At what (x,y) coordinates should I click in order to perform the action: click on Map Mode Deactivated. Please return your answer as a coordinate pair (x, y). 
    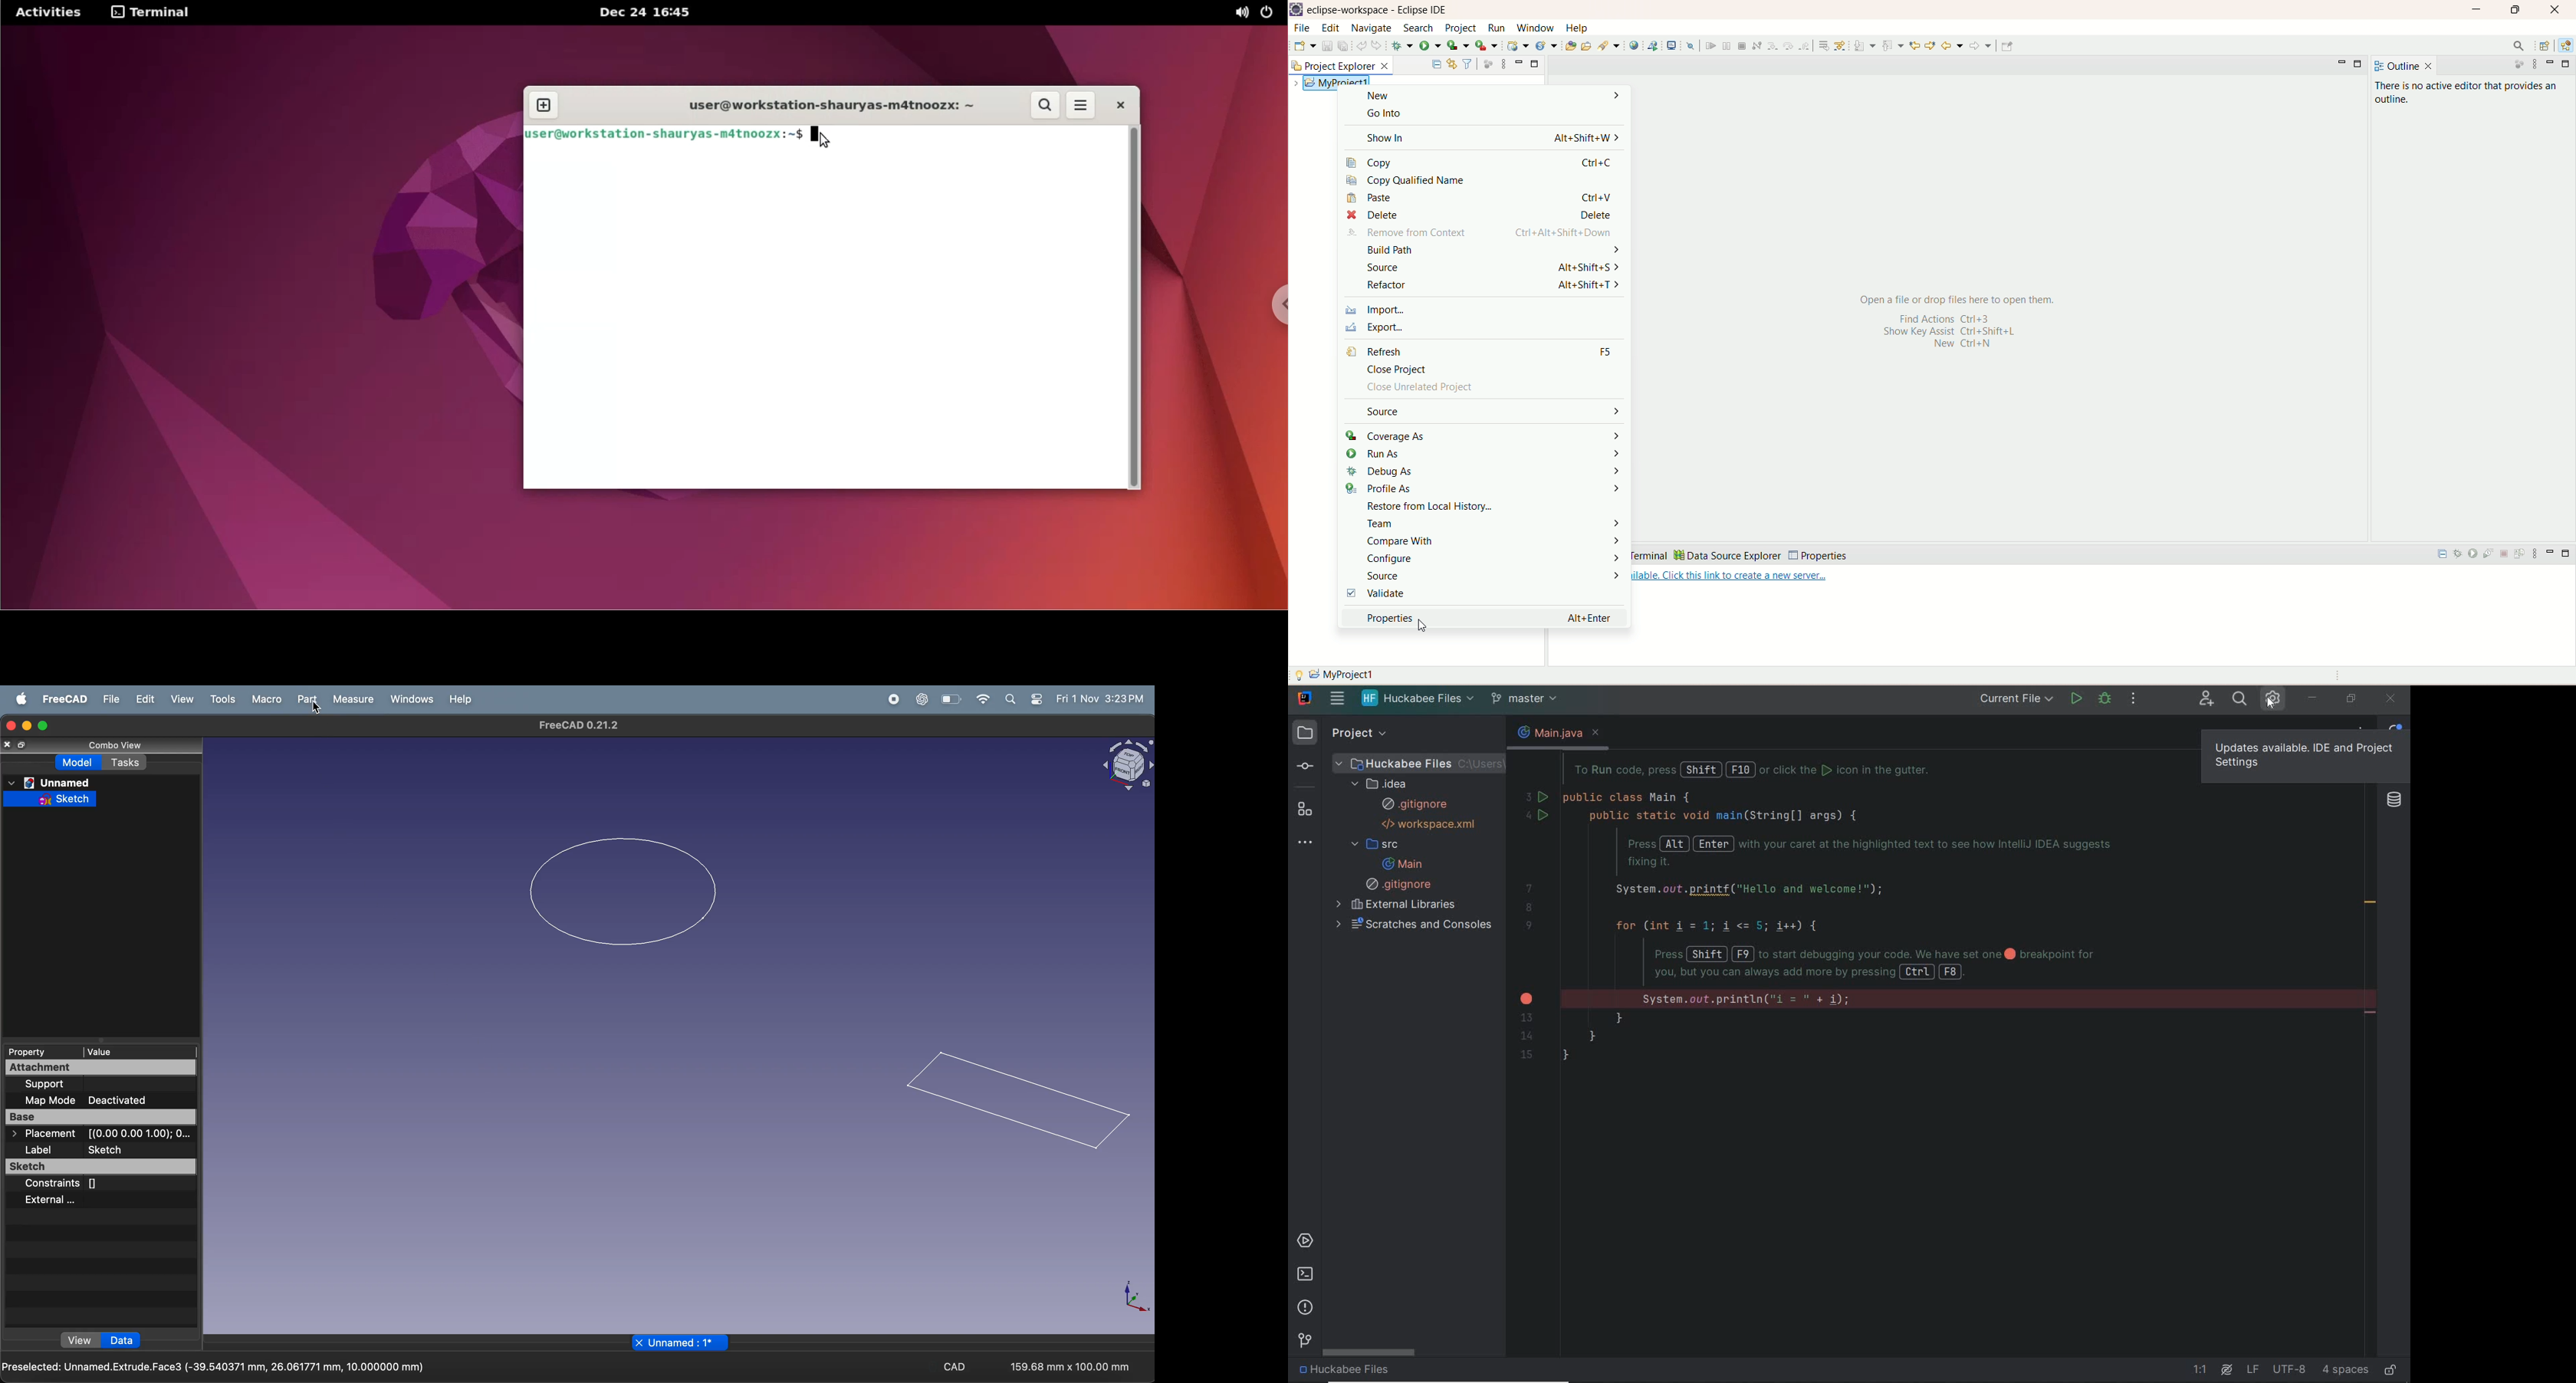
    Looking at the image, I should click on (101, 1101).